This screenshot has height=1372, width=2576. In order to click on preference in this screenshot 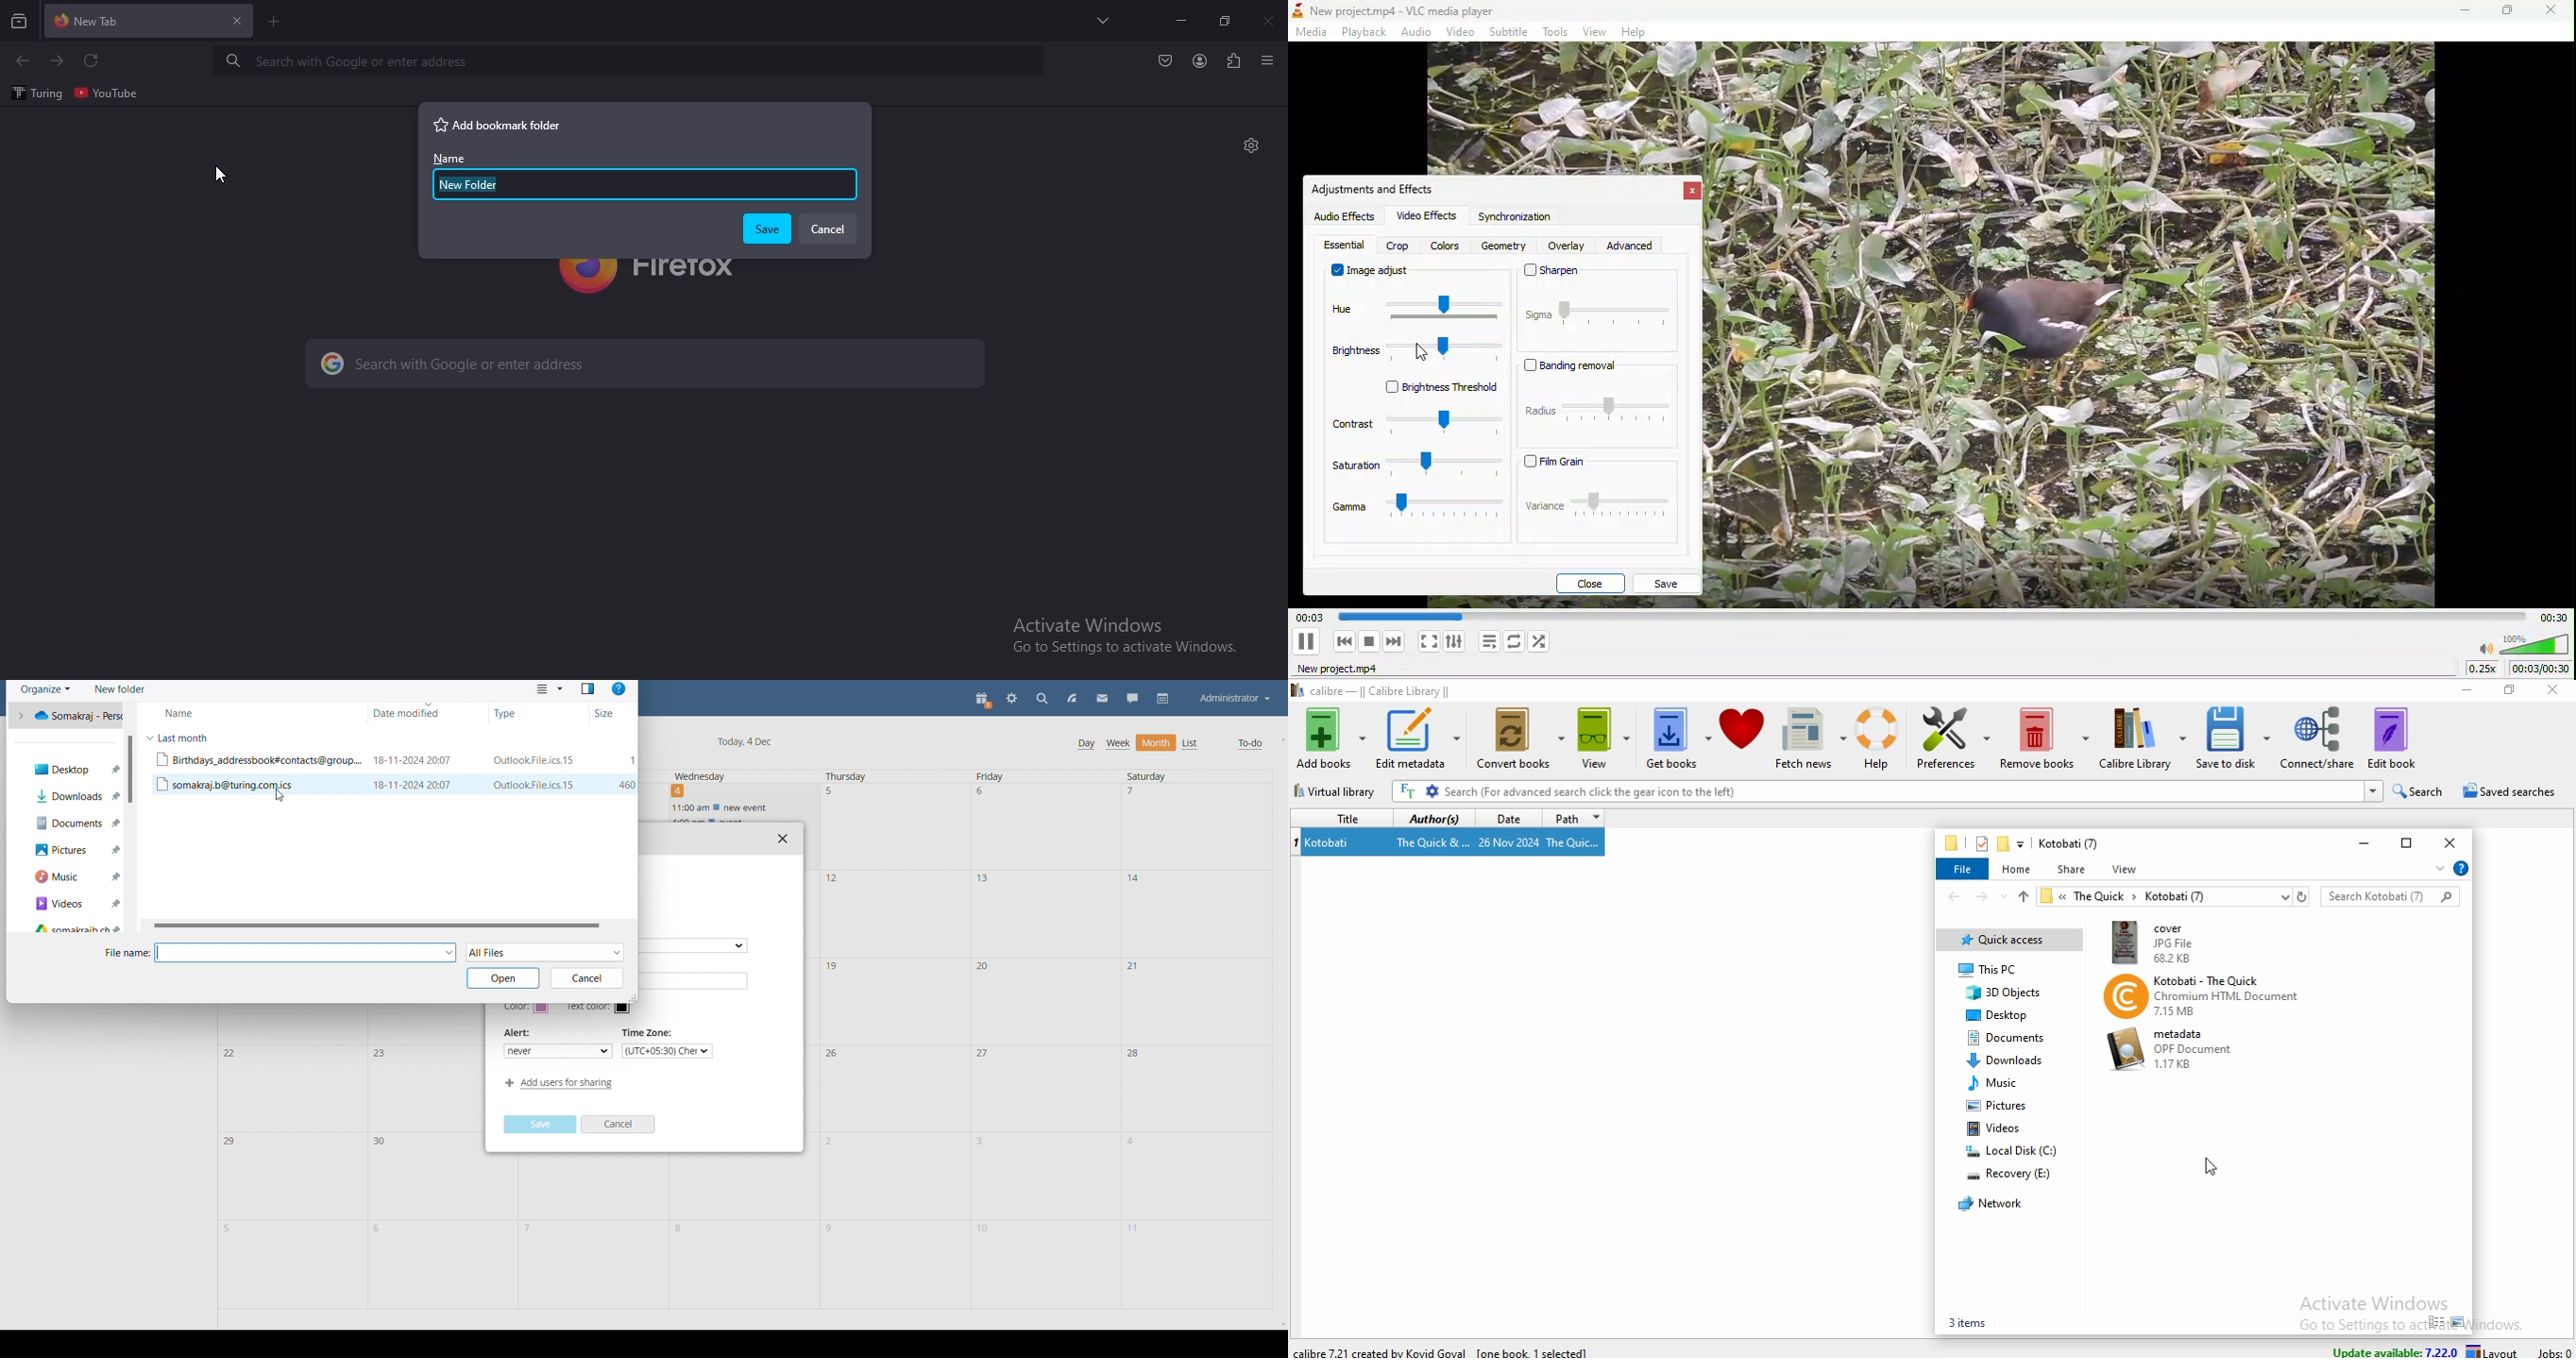, I will do `click(1949, 738)`.